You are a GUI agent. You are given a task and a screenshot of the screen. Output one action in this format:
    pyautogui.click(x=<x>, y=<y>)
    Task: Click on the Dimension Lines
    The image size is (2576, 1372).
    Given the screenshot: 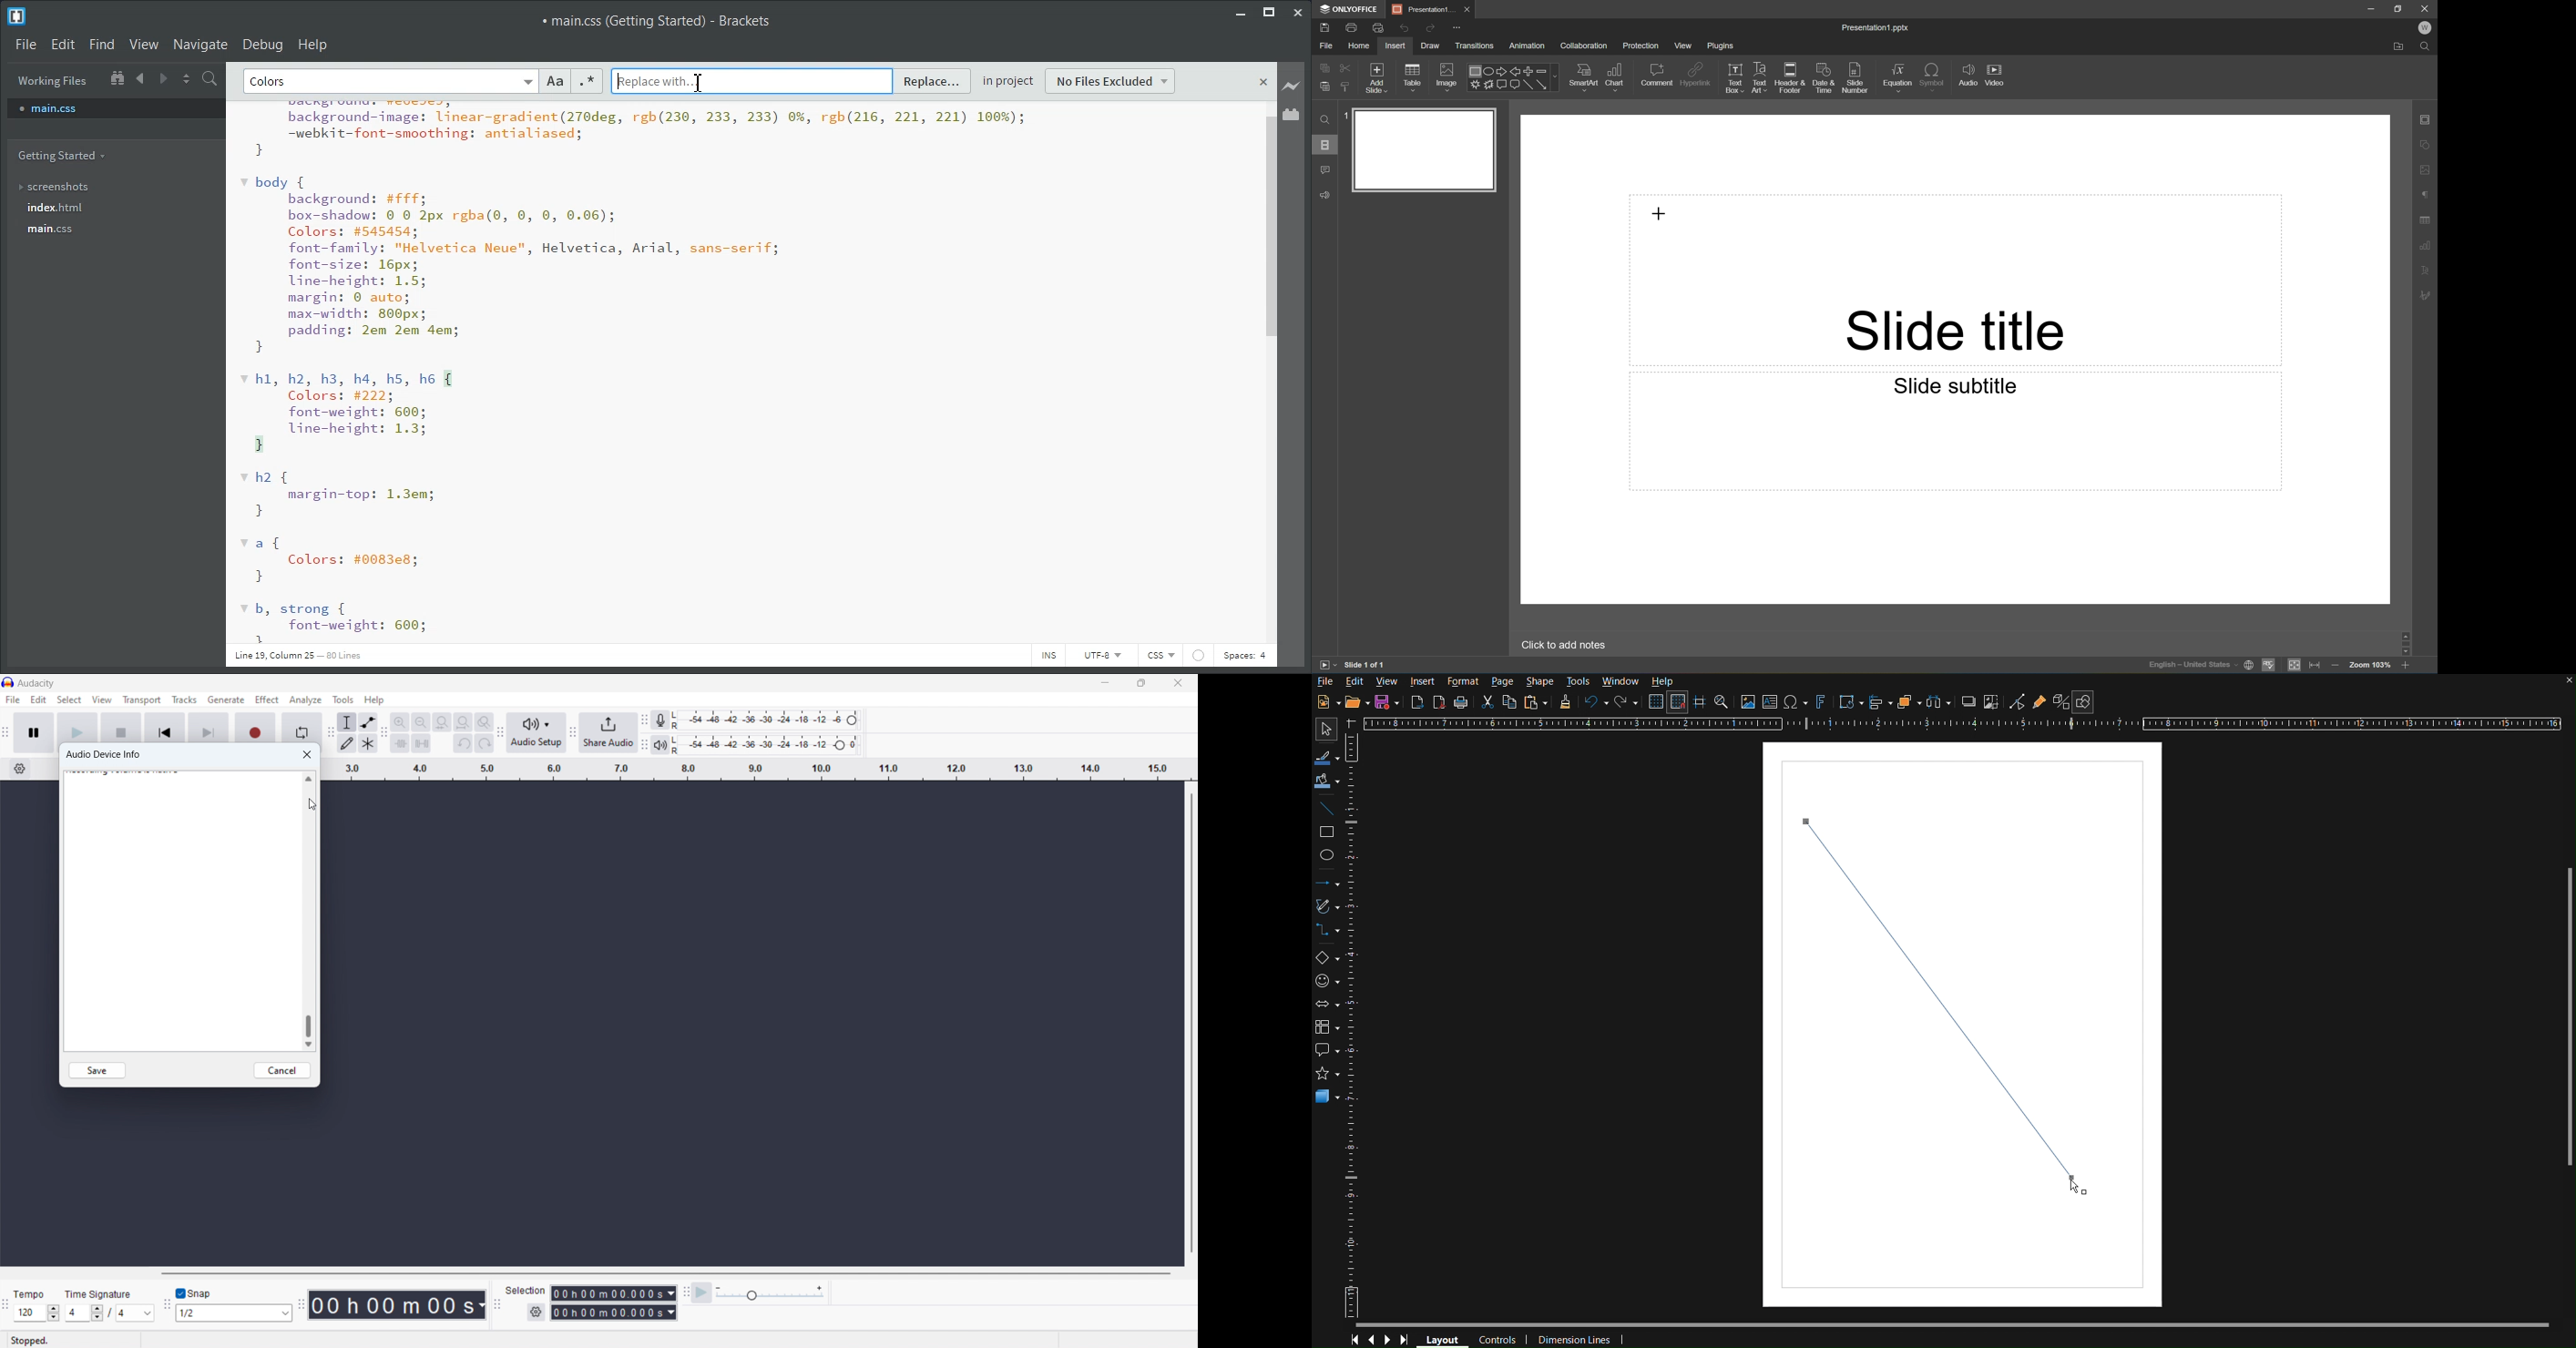 What is the action you would take?
    pyautogui.click(x=1576, y=1339)
    